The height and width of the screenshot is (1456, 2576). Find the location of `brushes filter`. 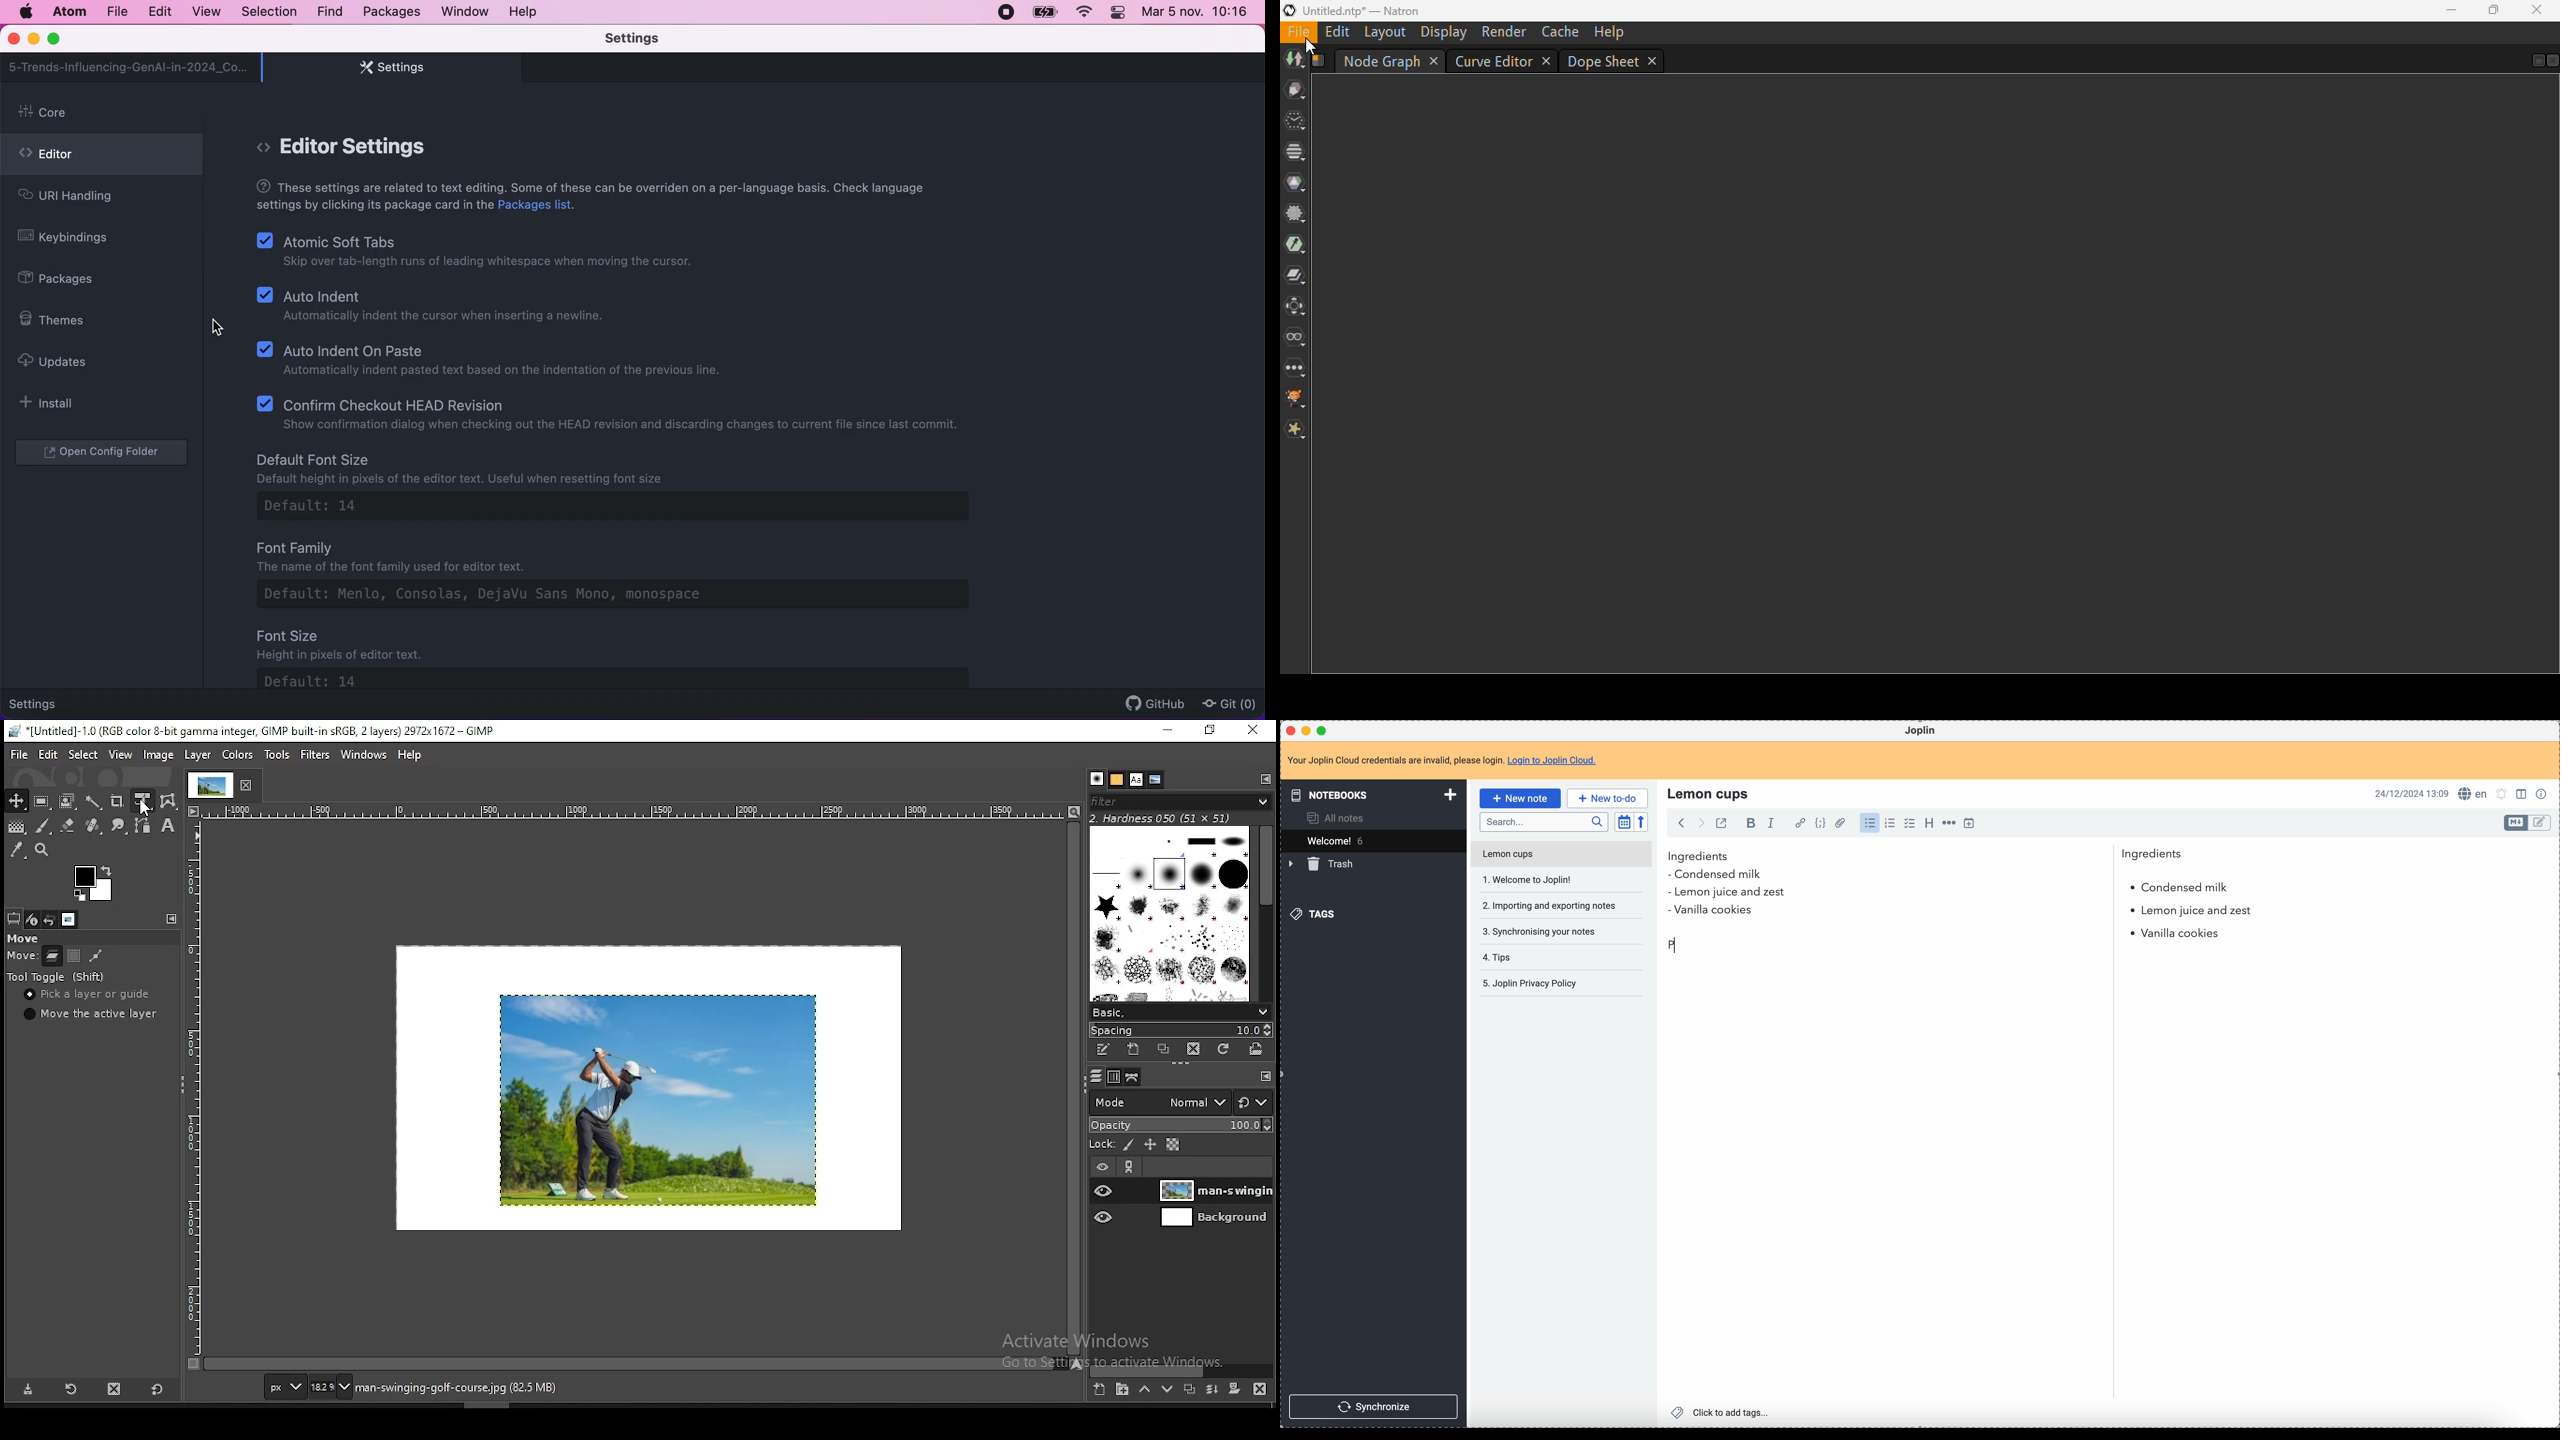

brushes filter is located at coordinates (1180, 801).